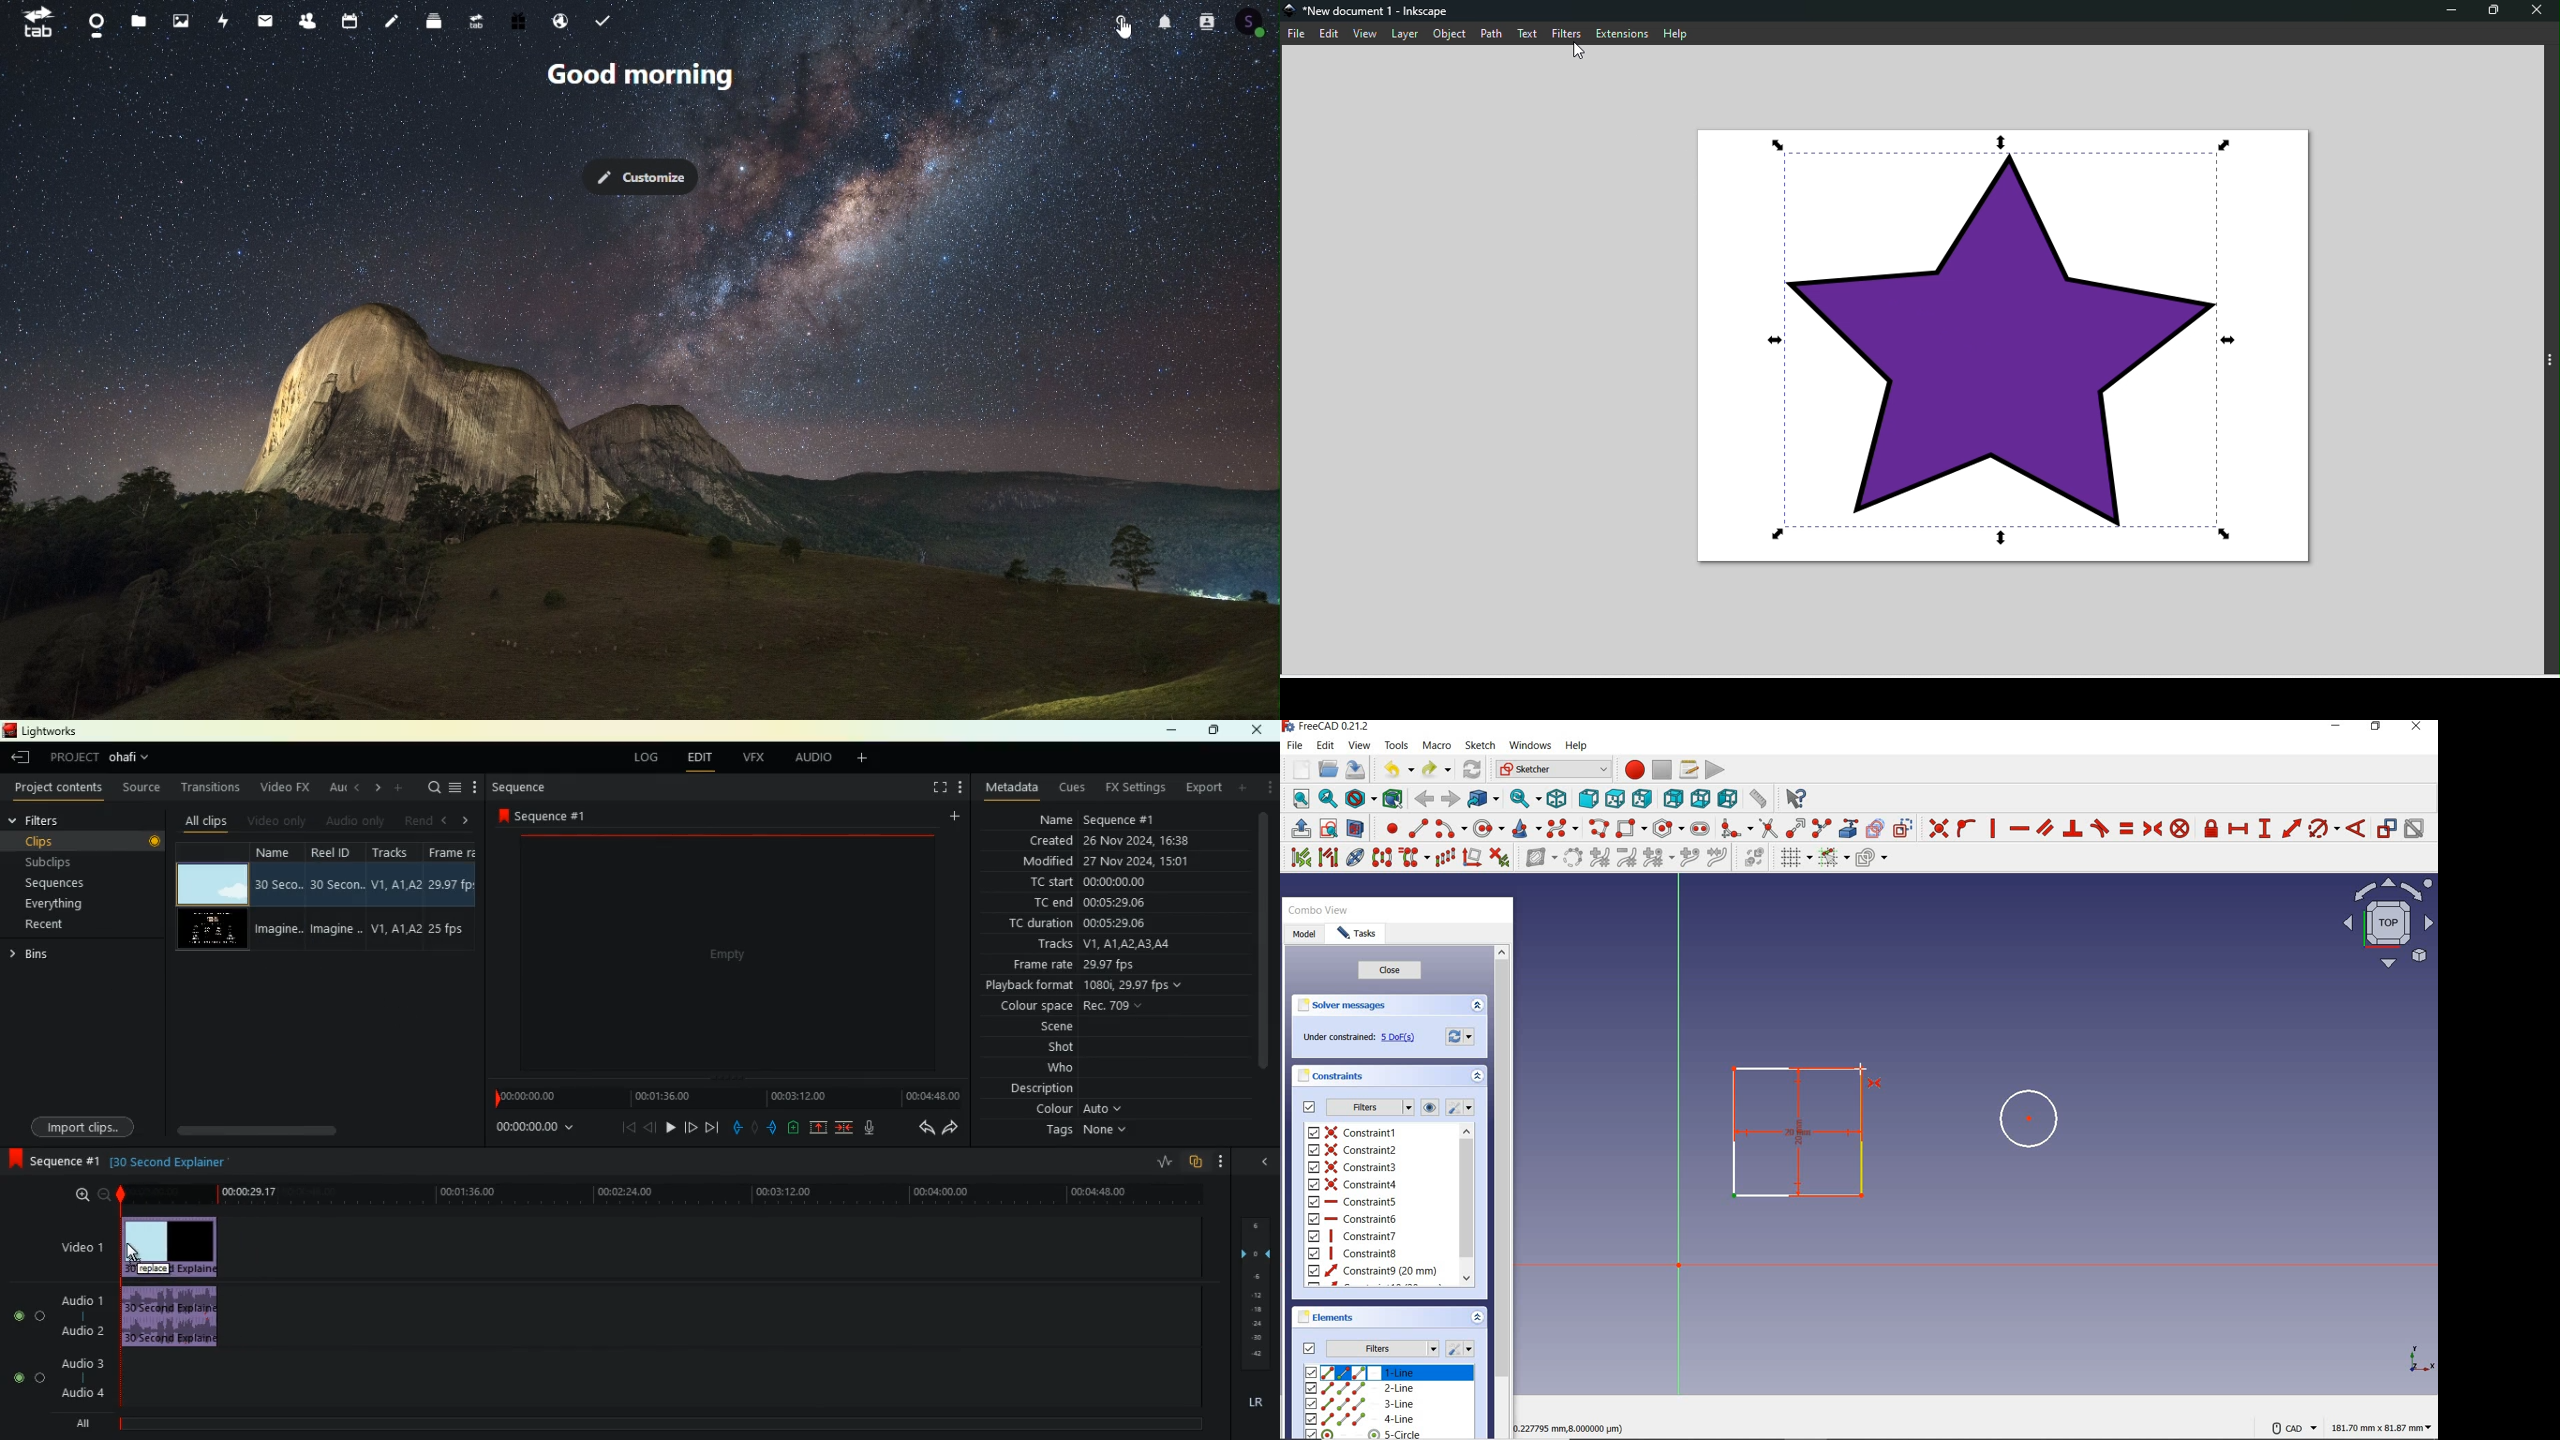 The height and width of the screenshot is (1456, 2576). Describe the element at coordinates (2339, 727) in the screenshot. I see `minimize` at that location.